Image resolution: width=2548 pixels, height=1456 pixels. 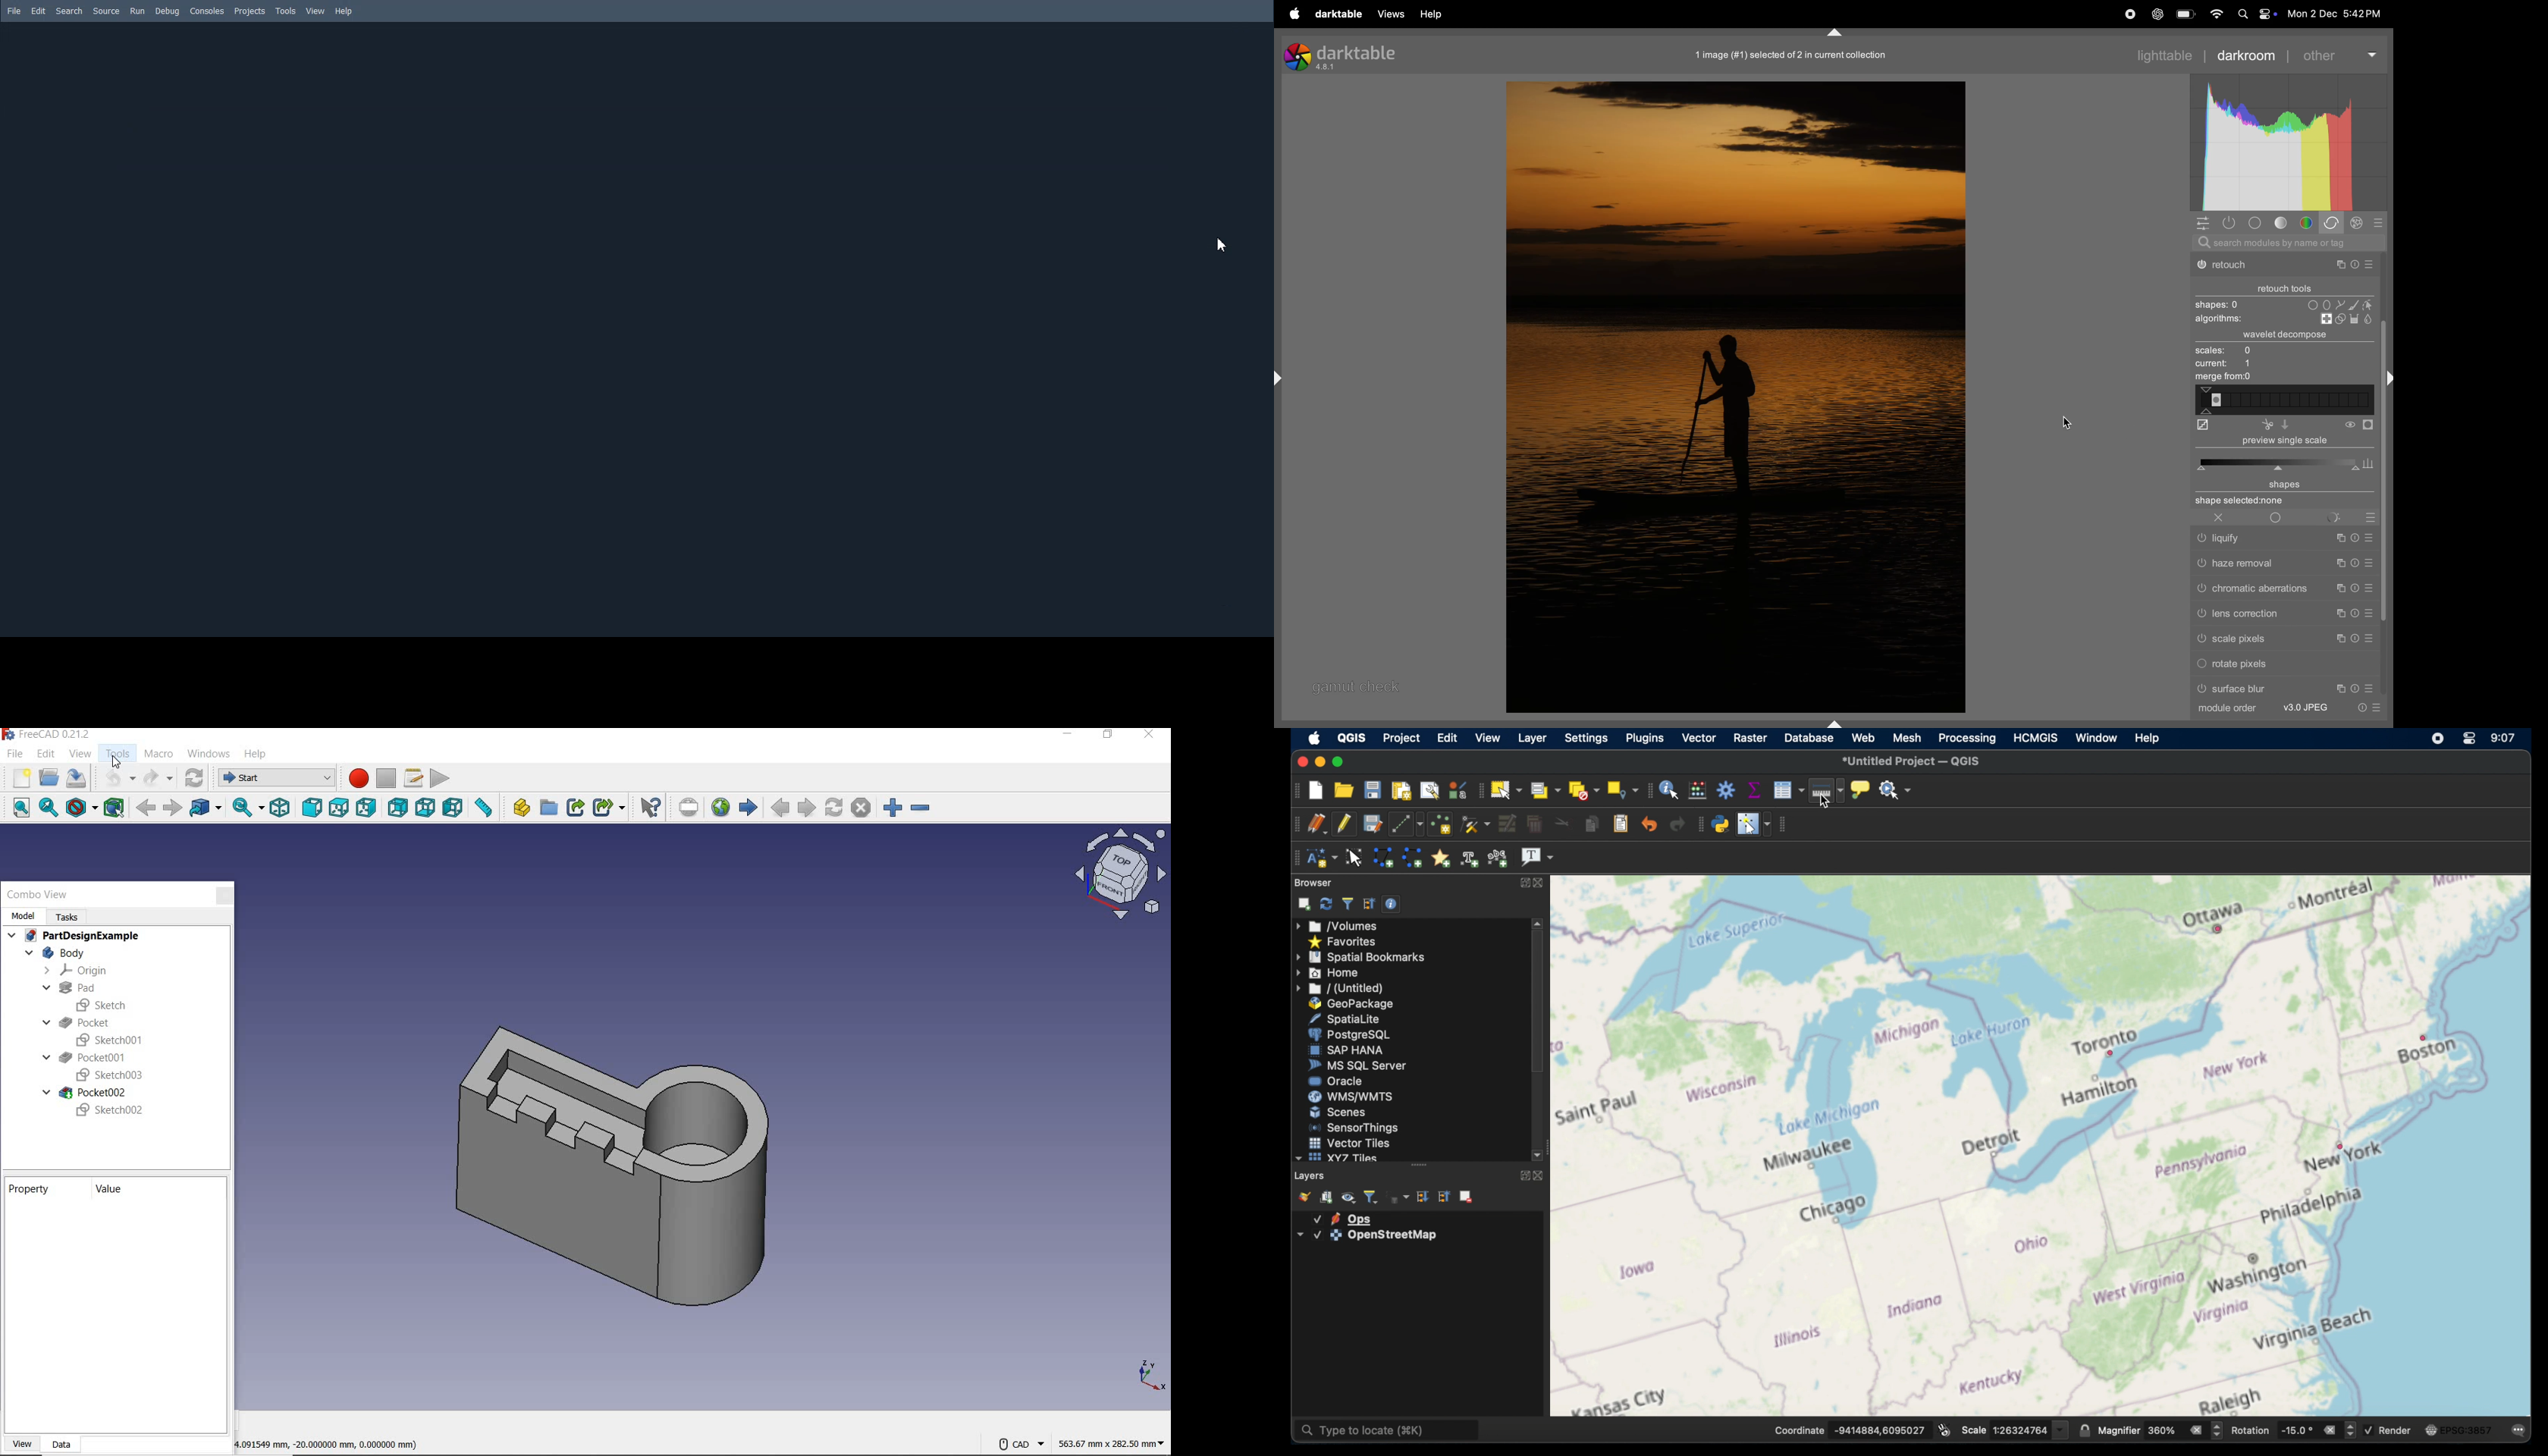 I want to click on tones, so click(x=2284, y=223).